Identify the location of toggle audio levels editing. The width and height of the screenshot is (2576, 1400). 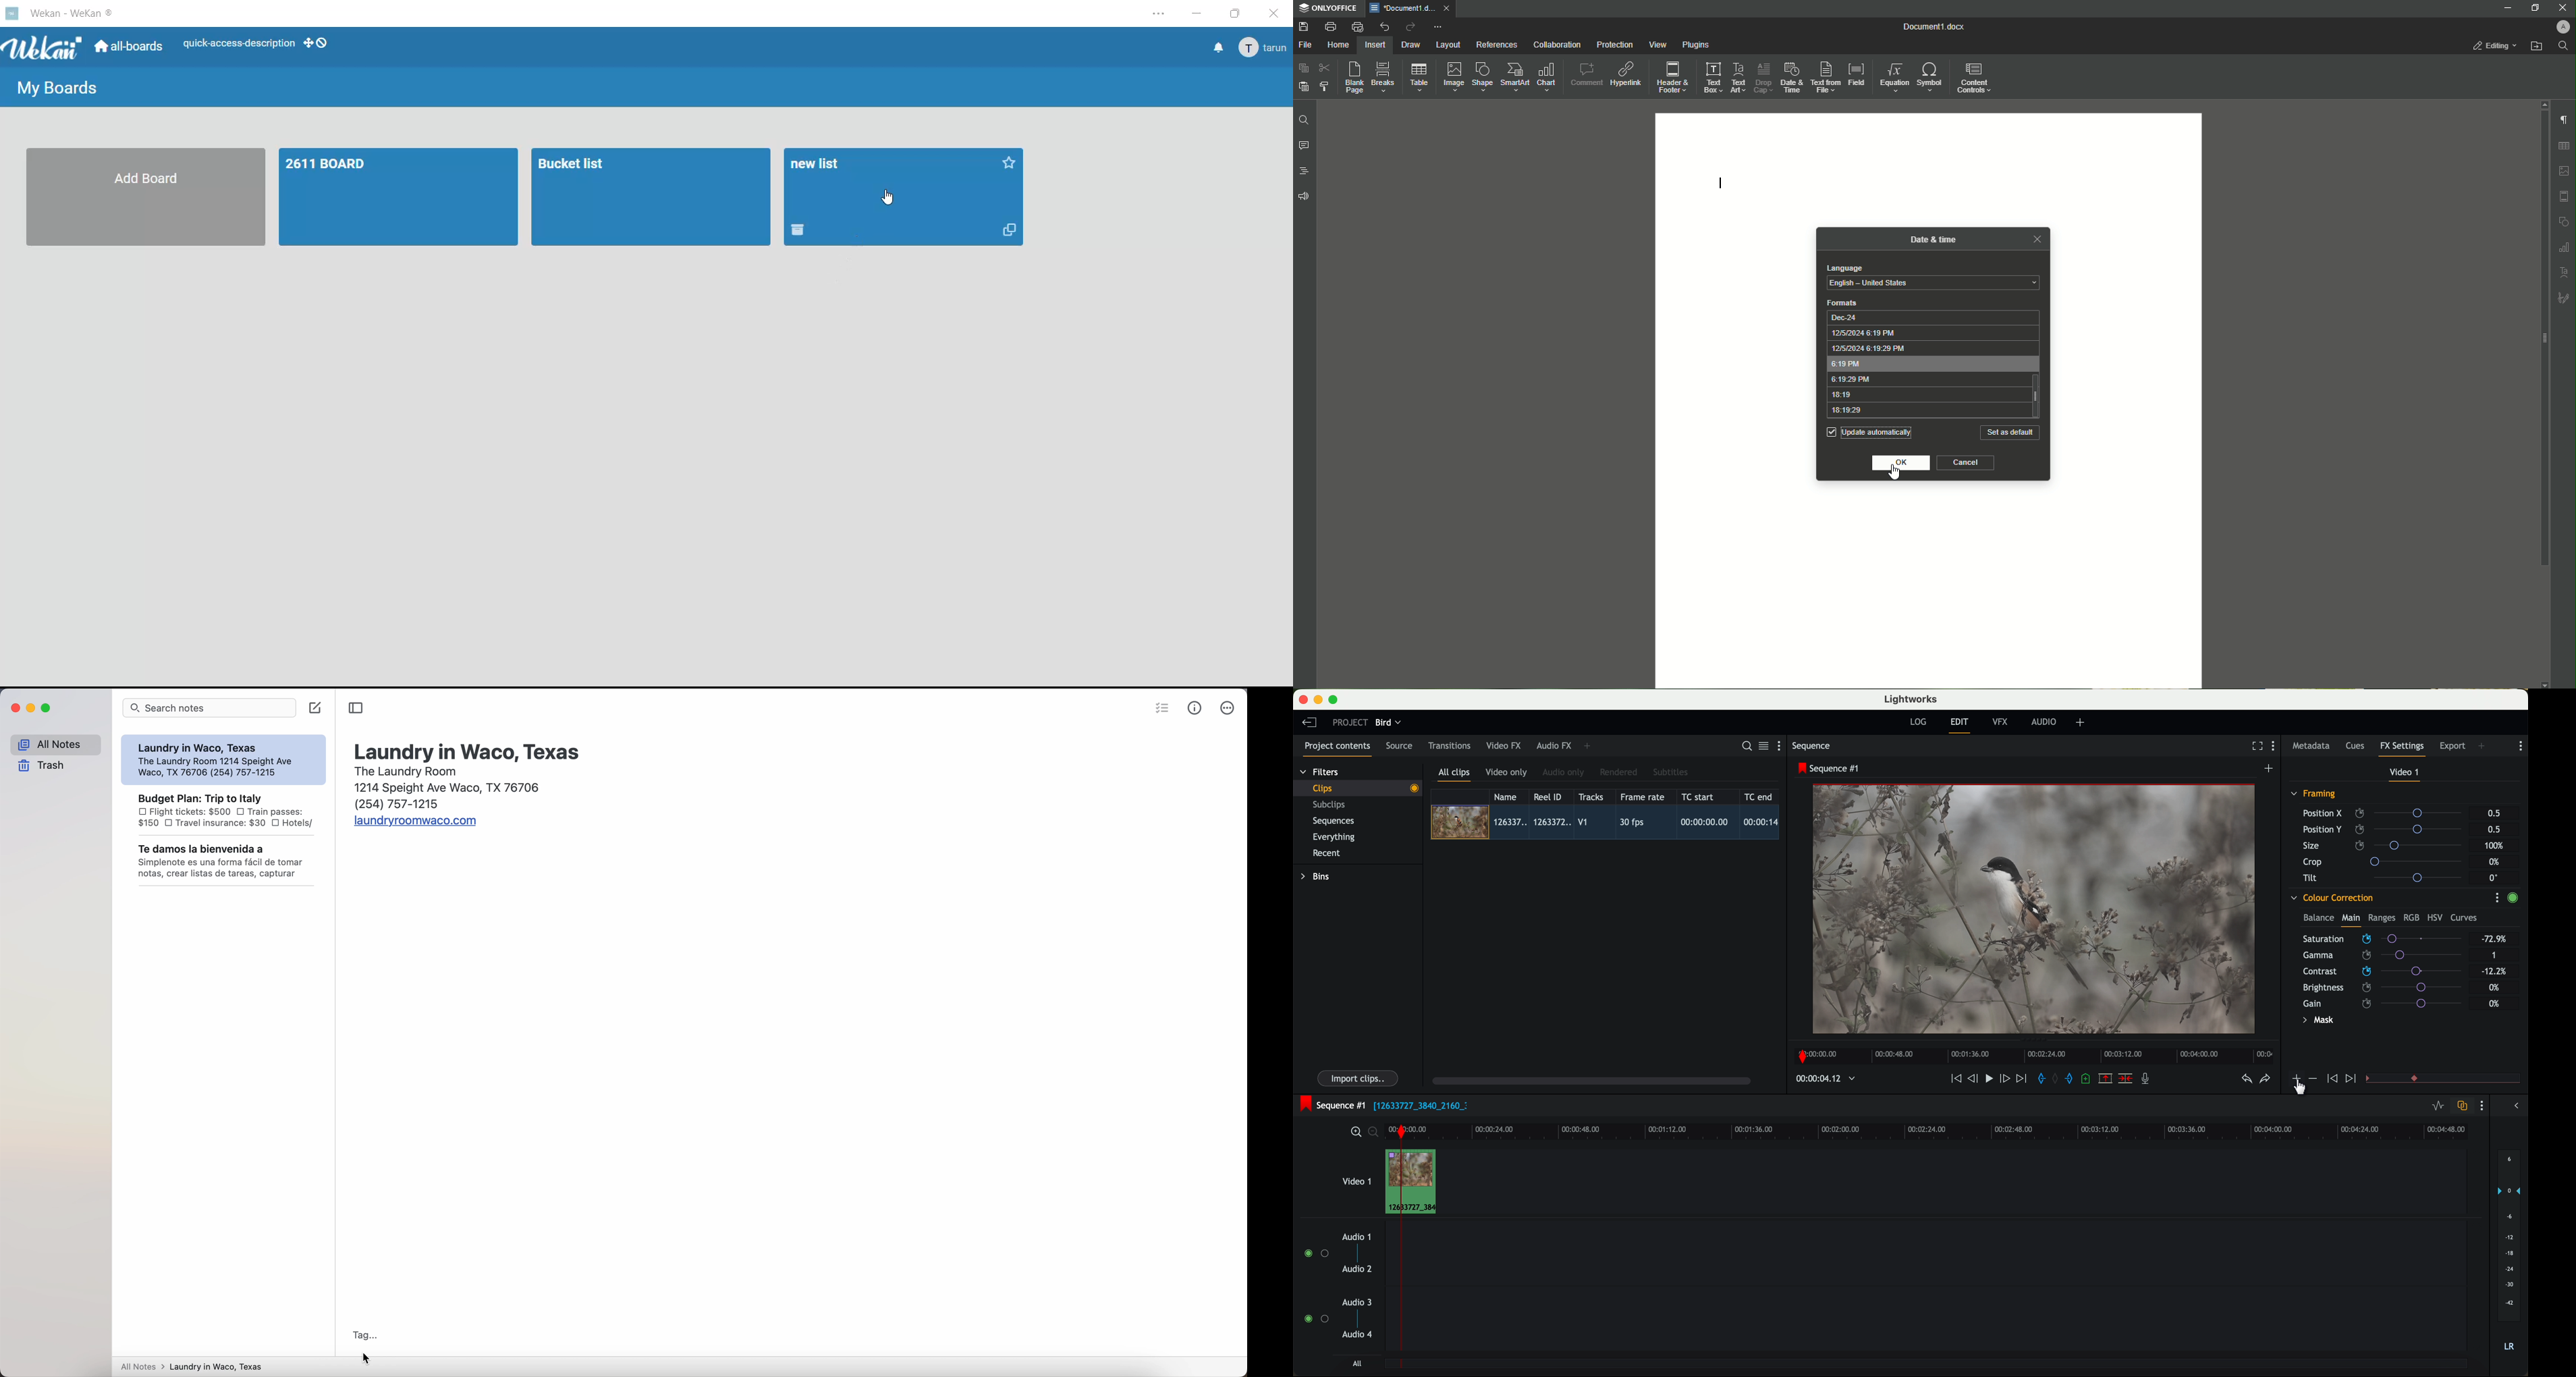
(2438, 1107).